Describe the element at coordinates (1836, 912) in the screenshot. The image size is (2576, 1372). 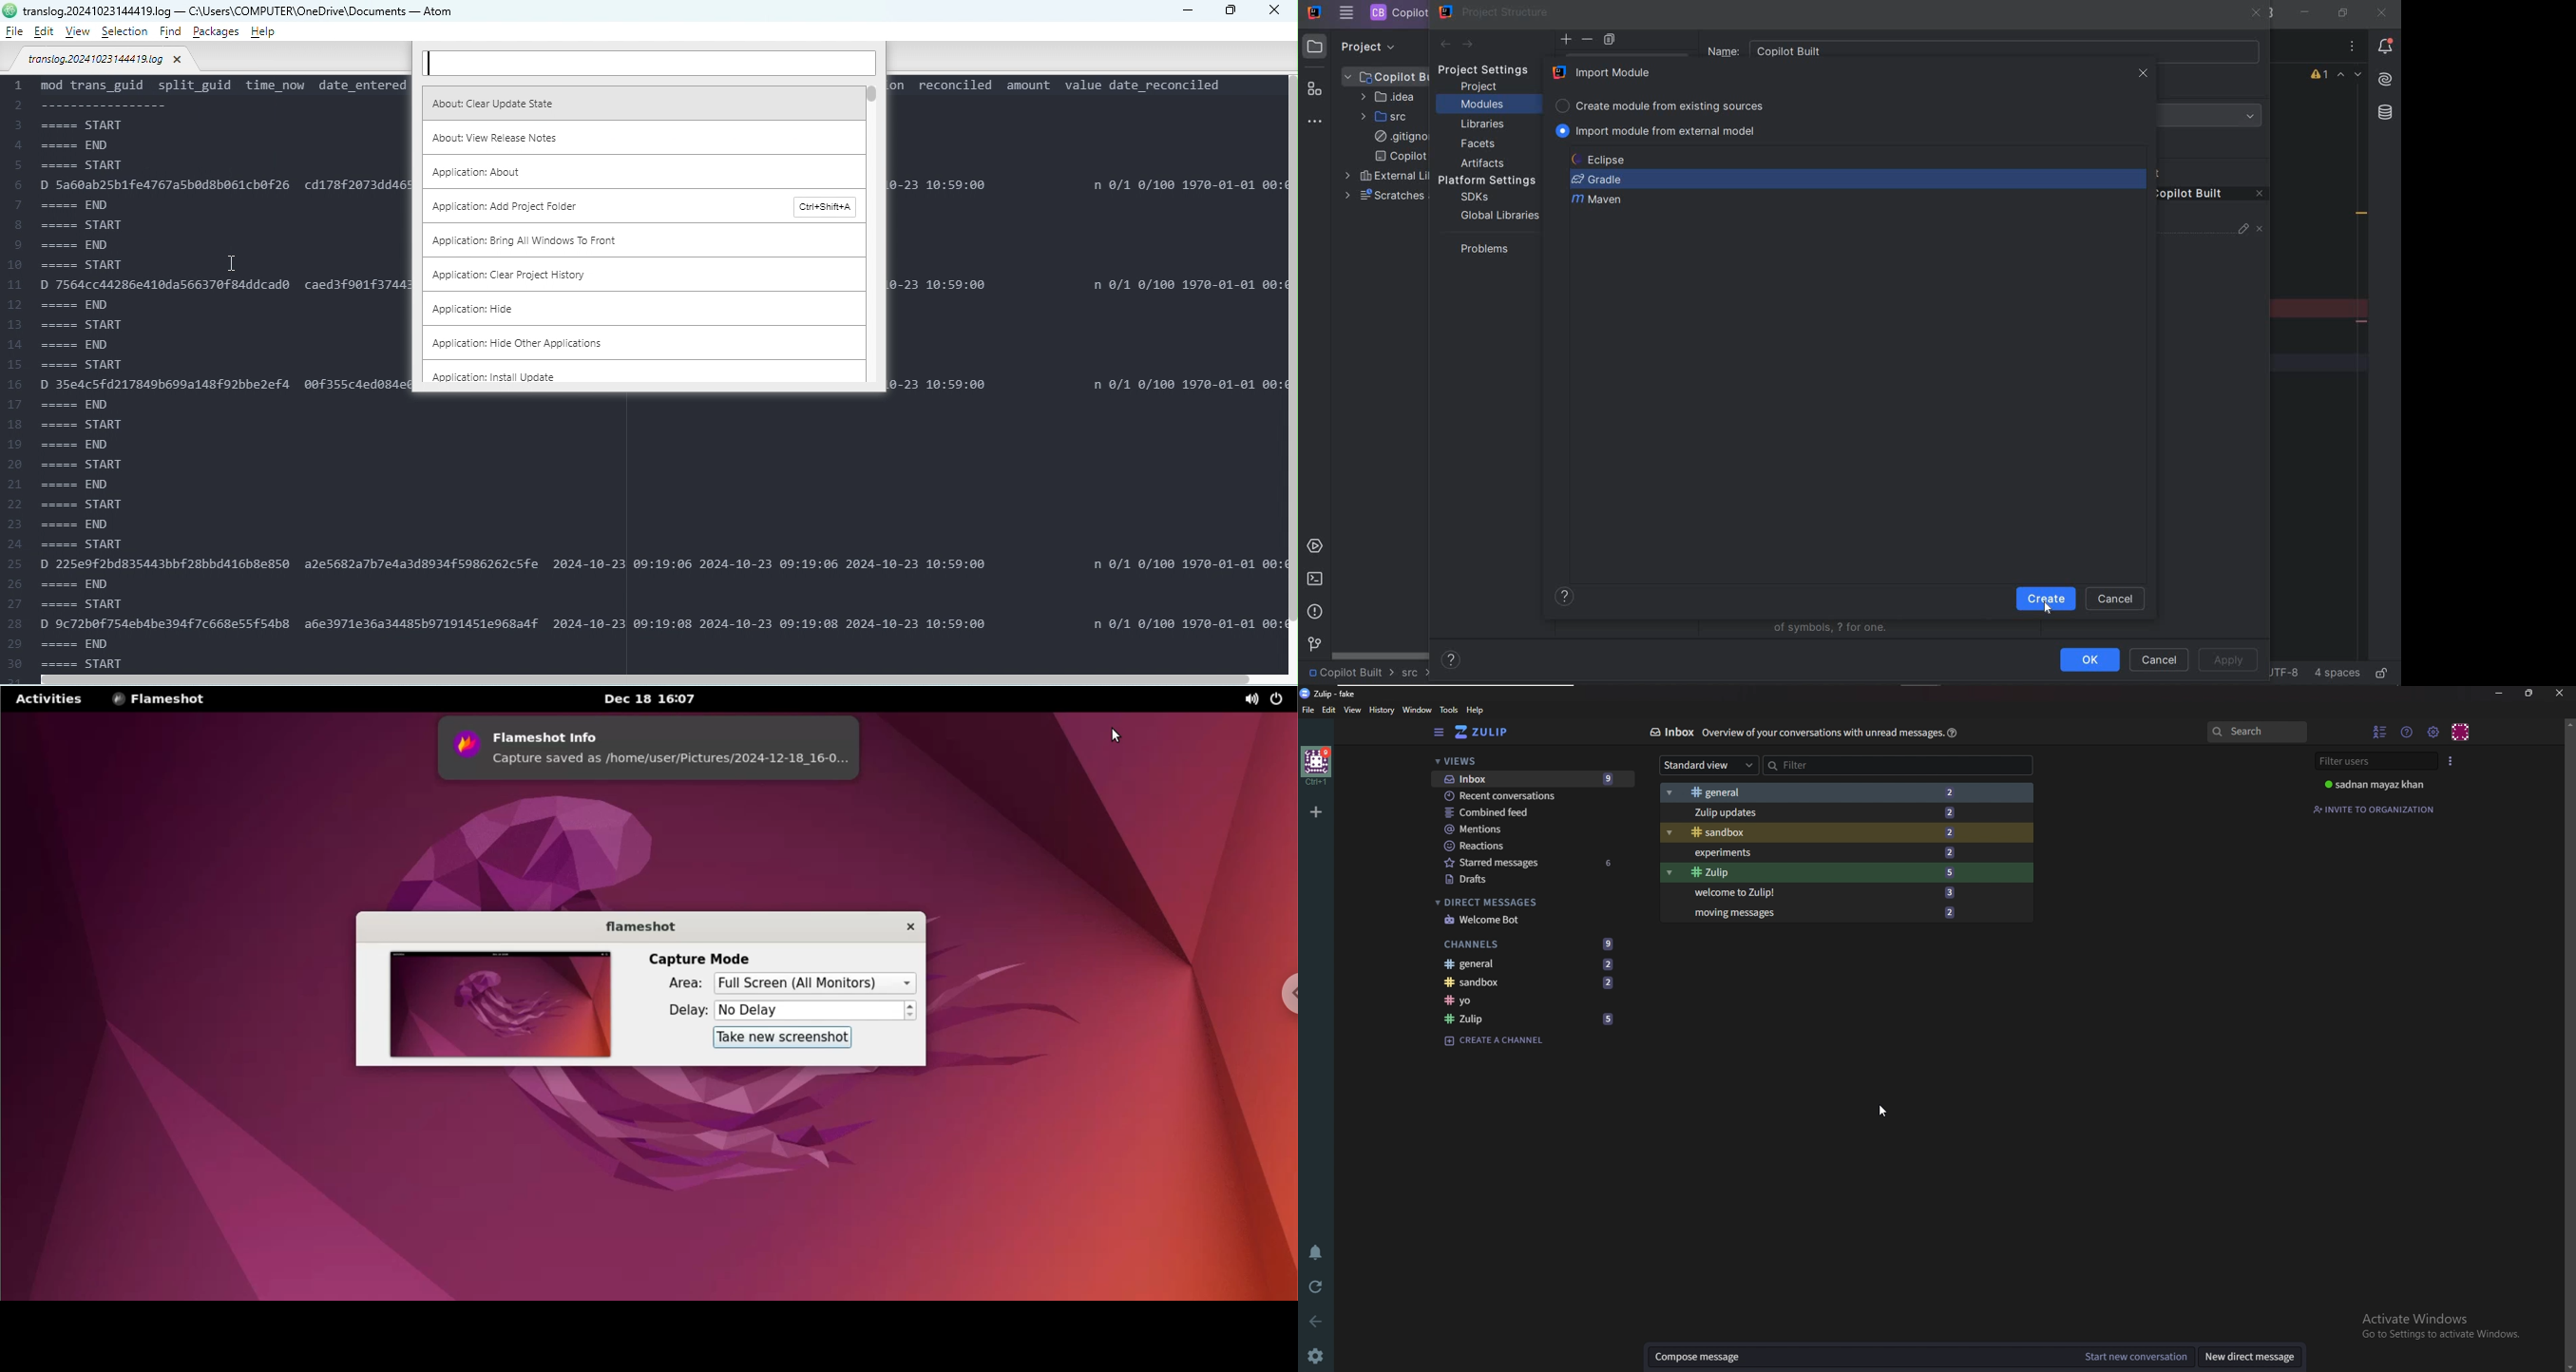
I see `Moving messages` at that location.